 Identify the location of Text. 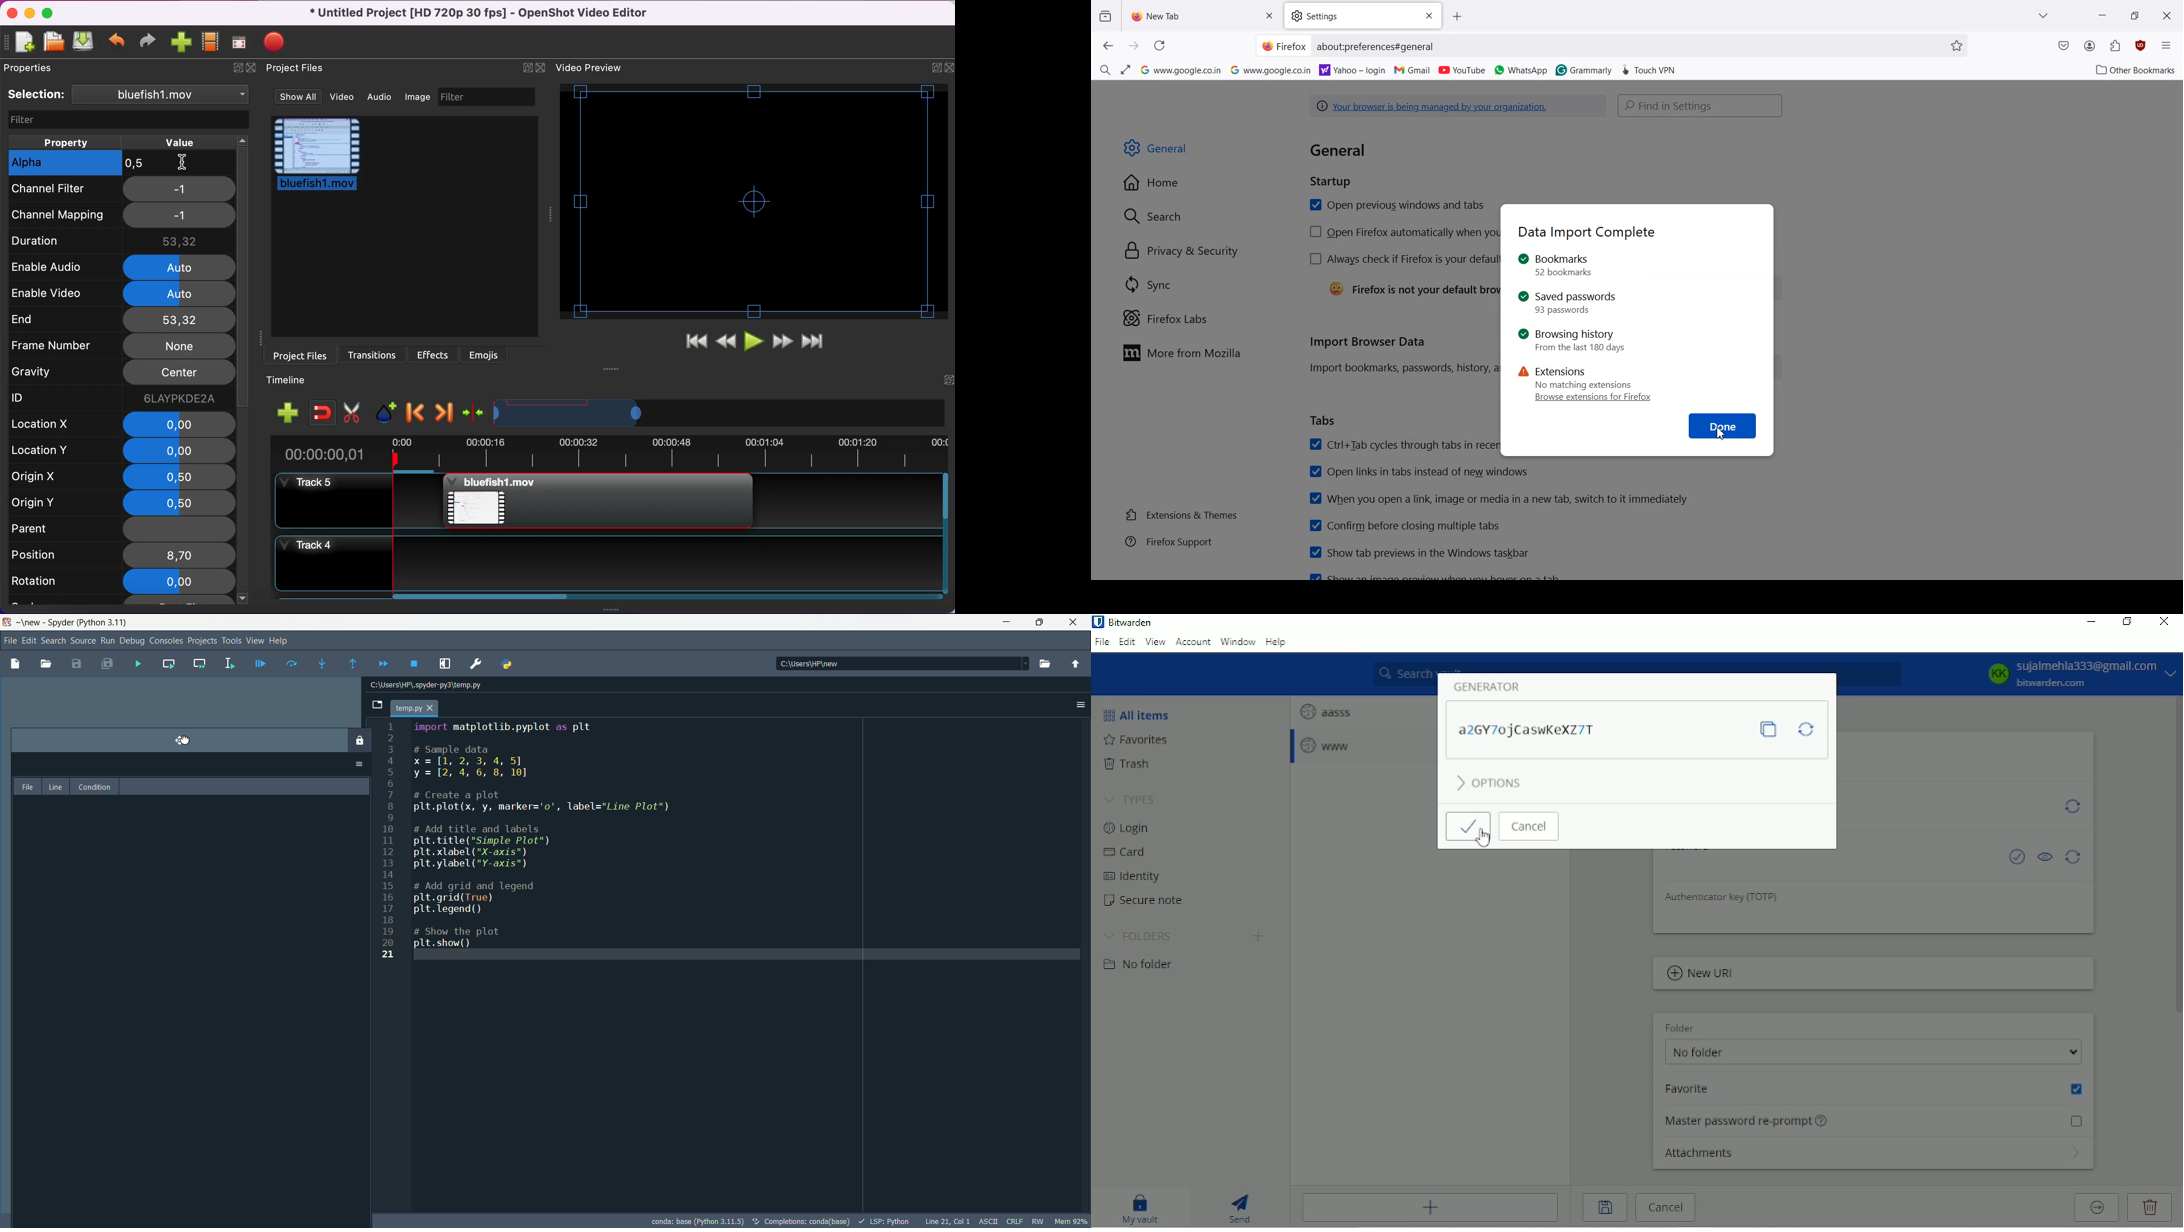
(1350, 164).